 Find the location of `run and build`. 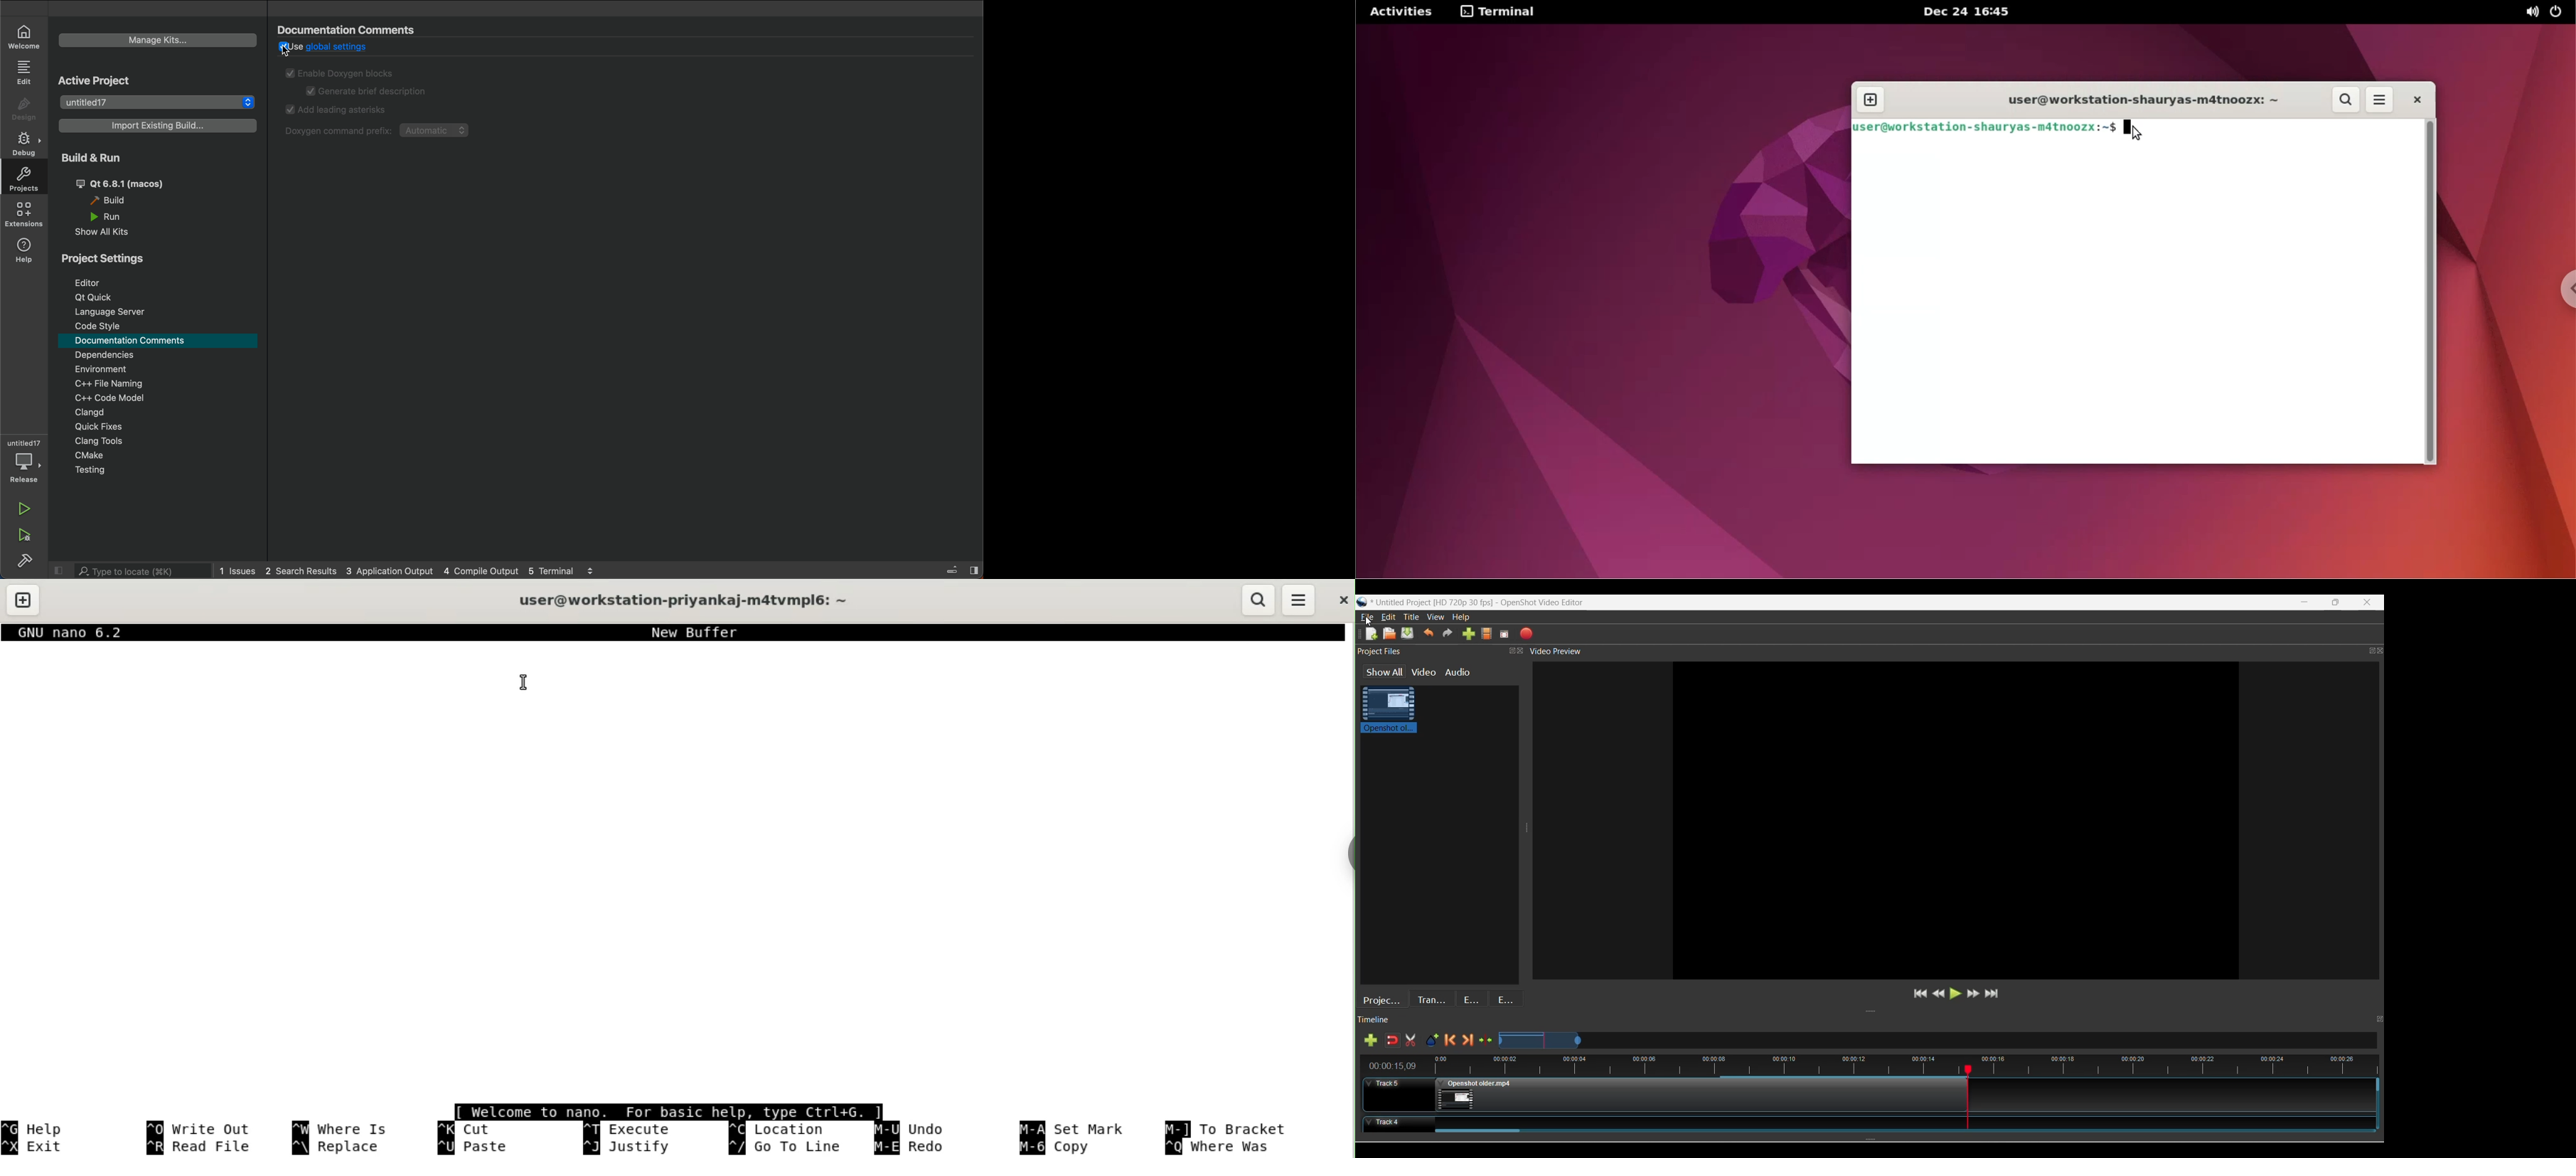

run and build is located at coordinates (27, 535).